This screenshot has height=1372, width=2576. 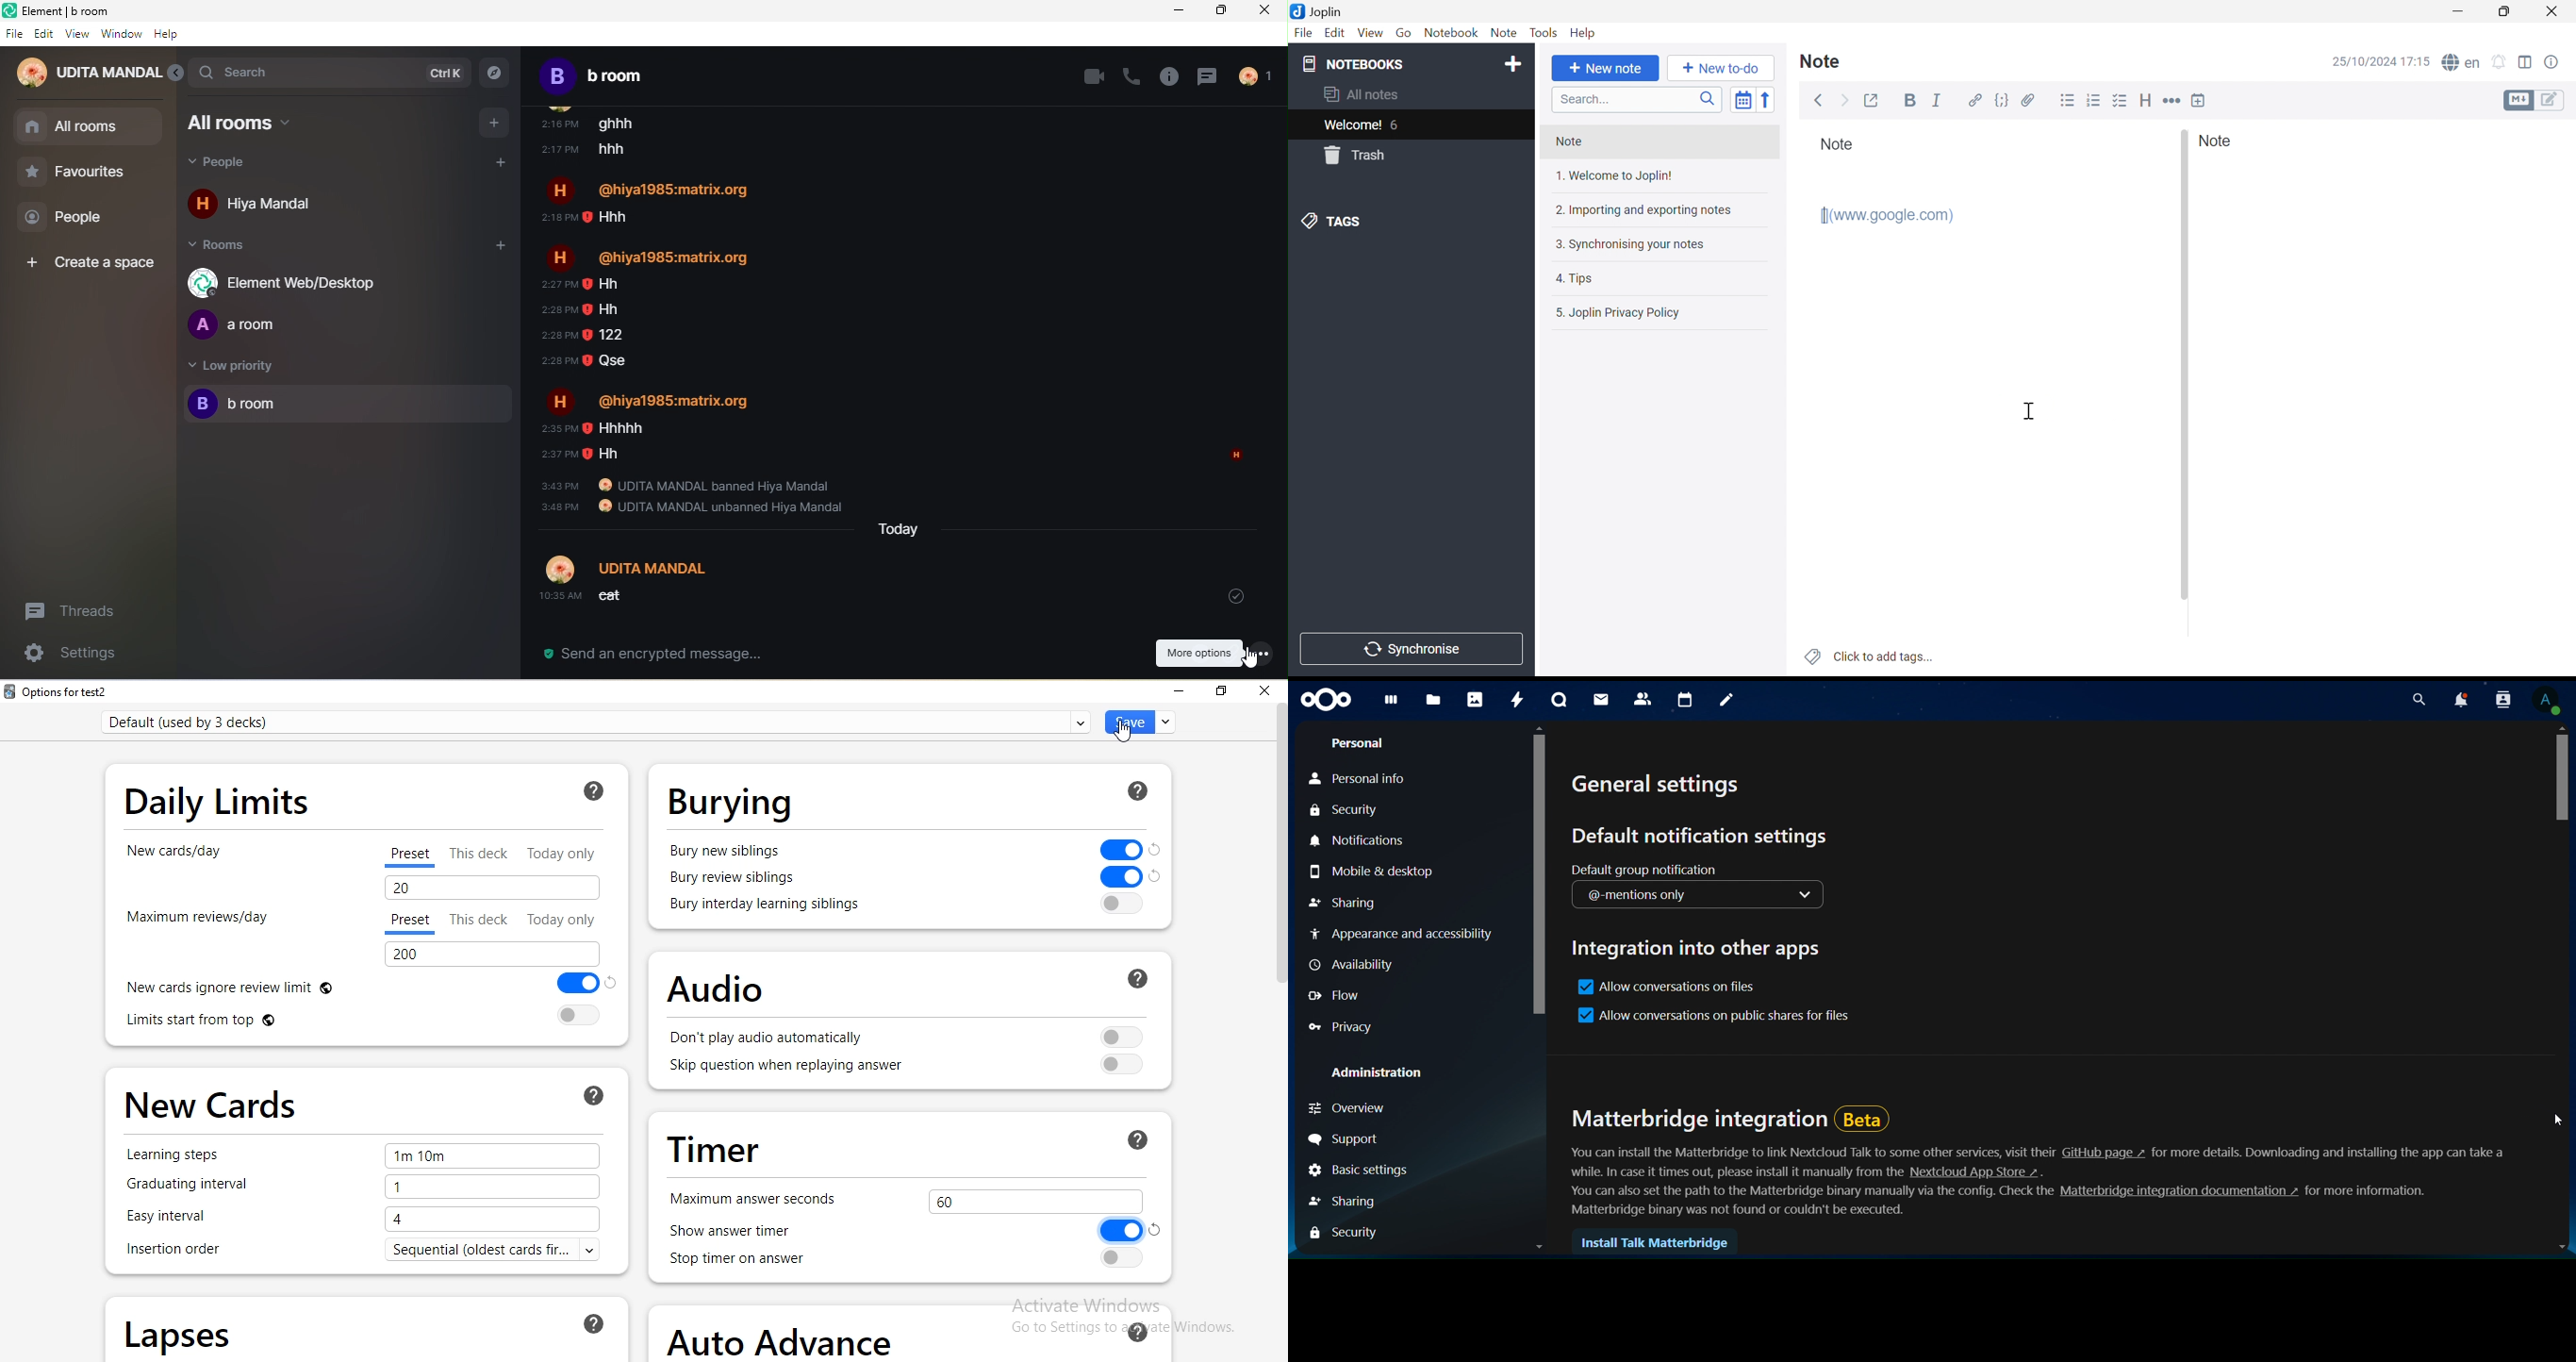 I want to click on new cards/day, so click(x=195, y=853).